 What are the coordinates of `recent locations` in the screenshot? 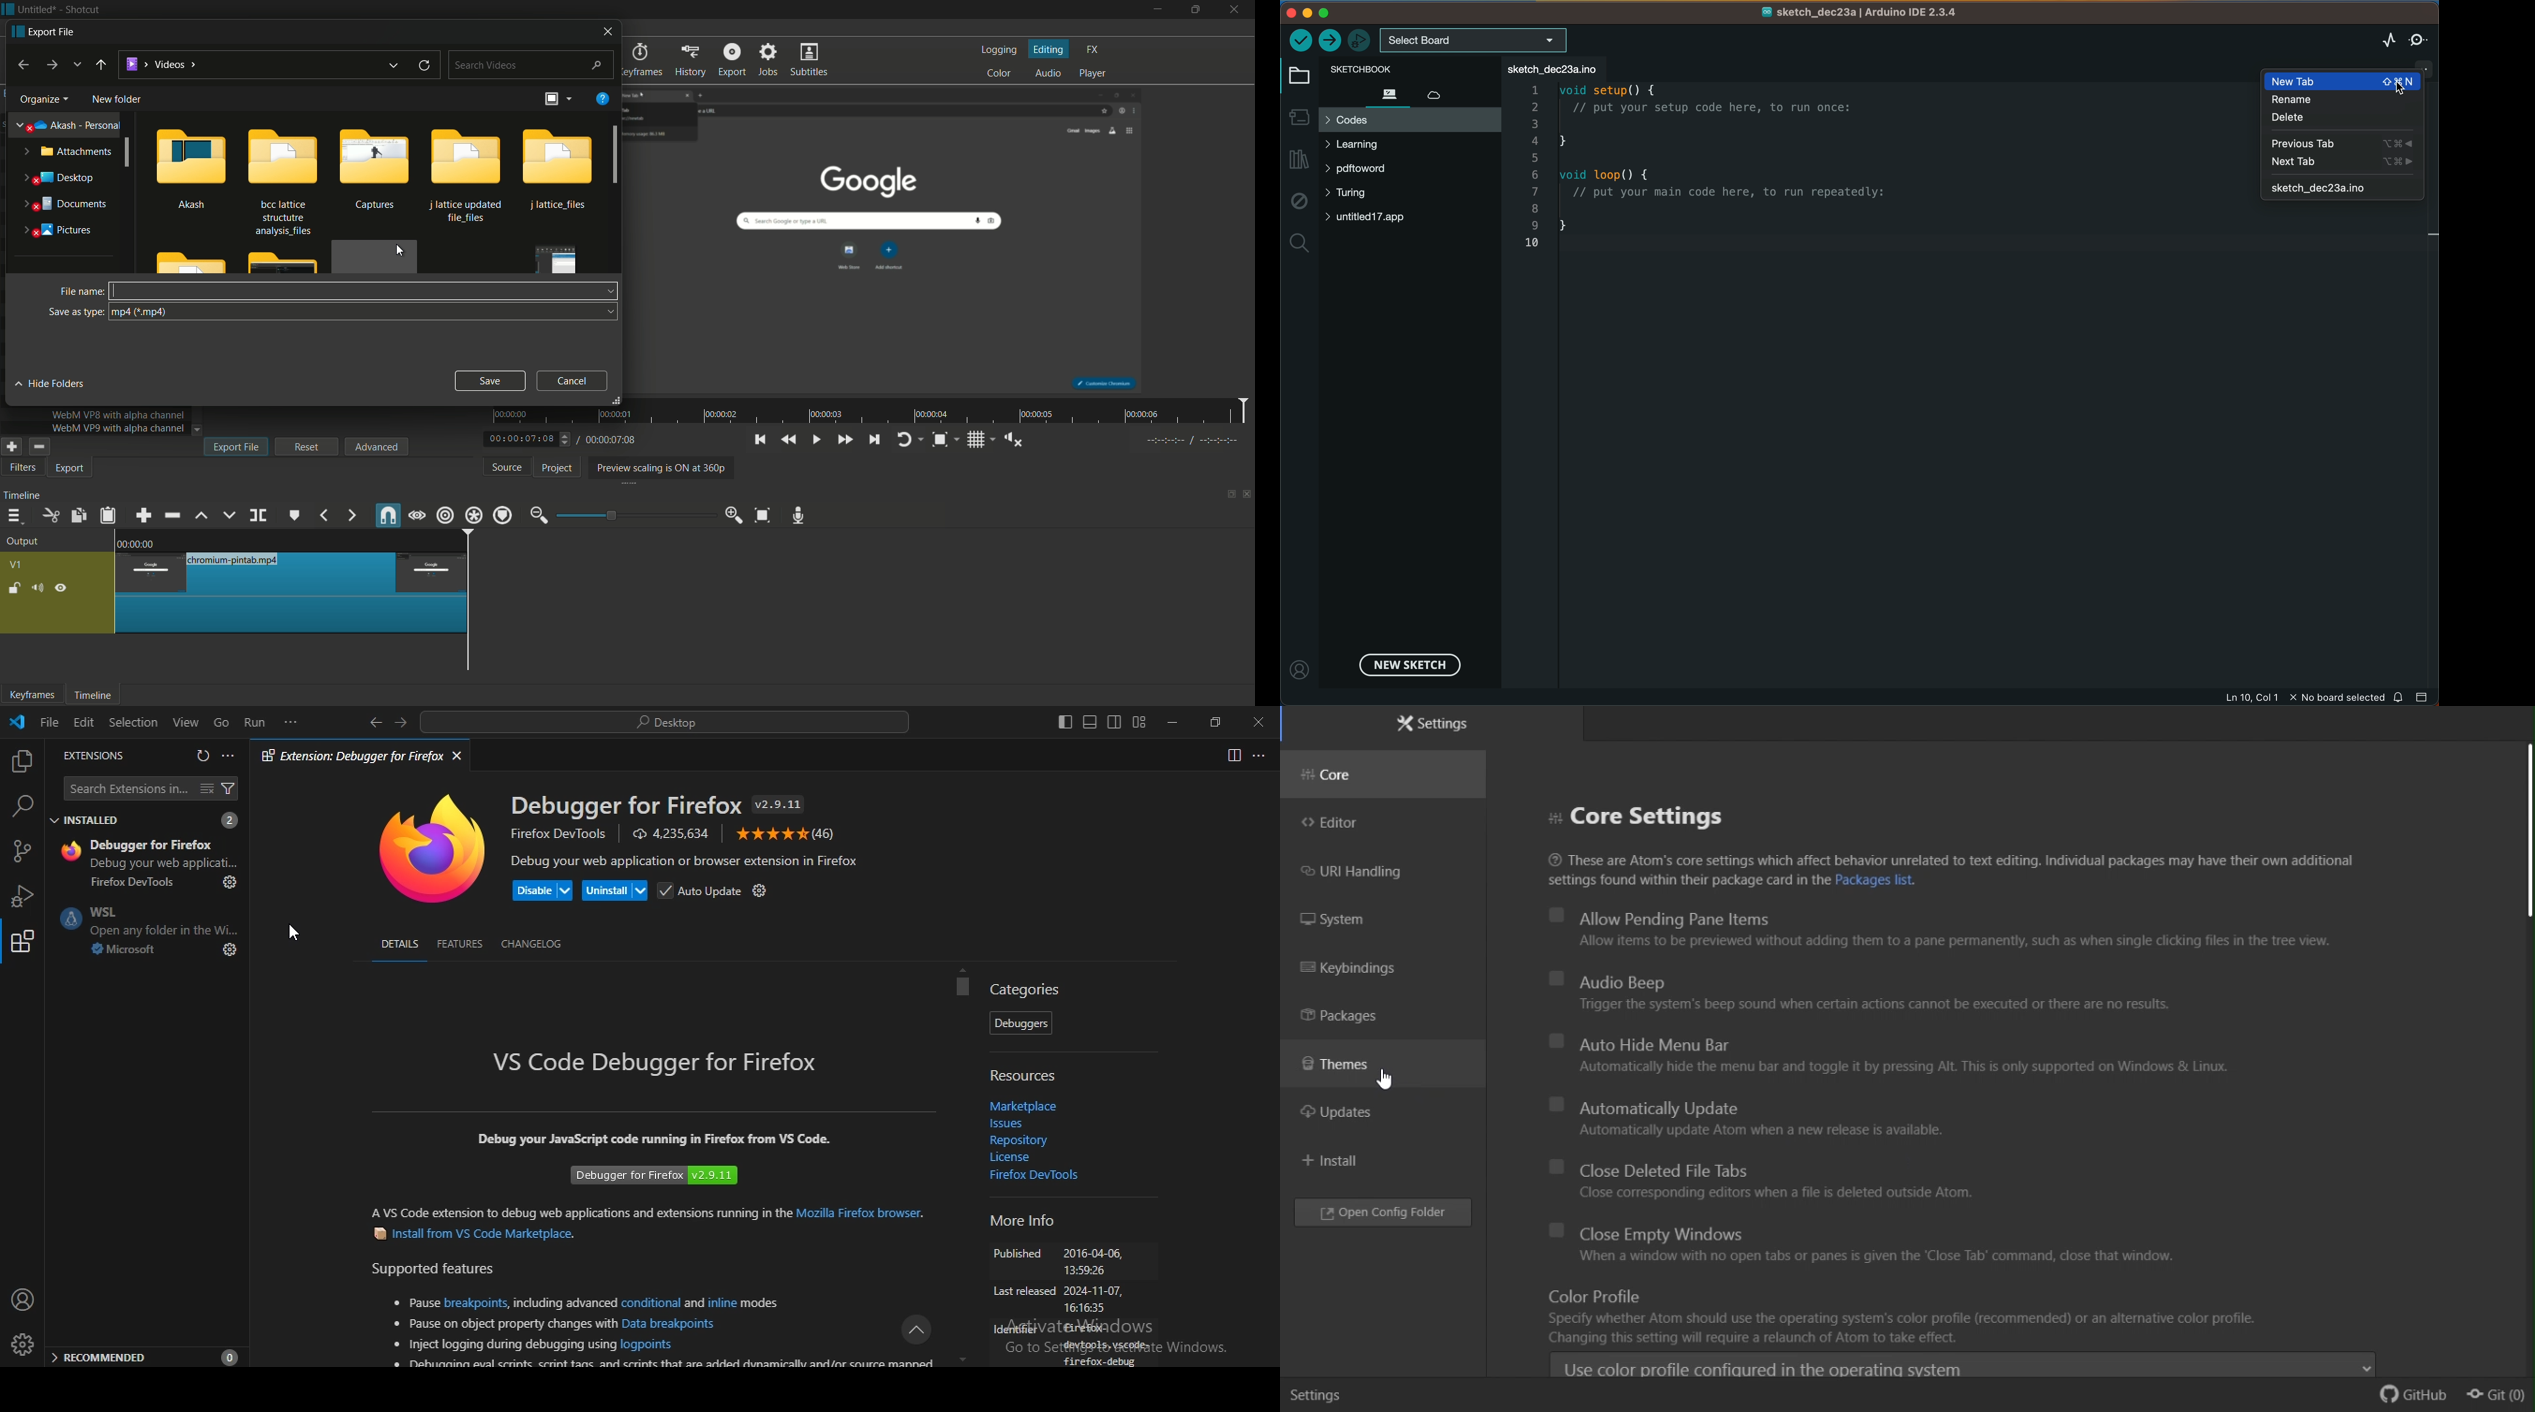 It's located at (76, 64).